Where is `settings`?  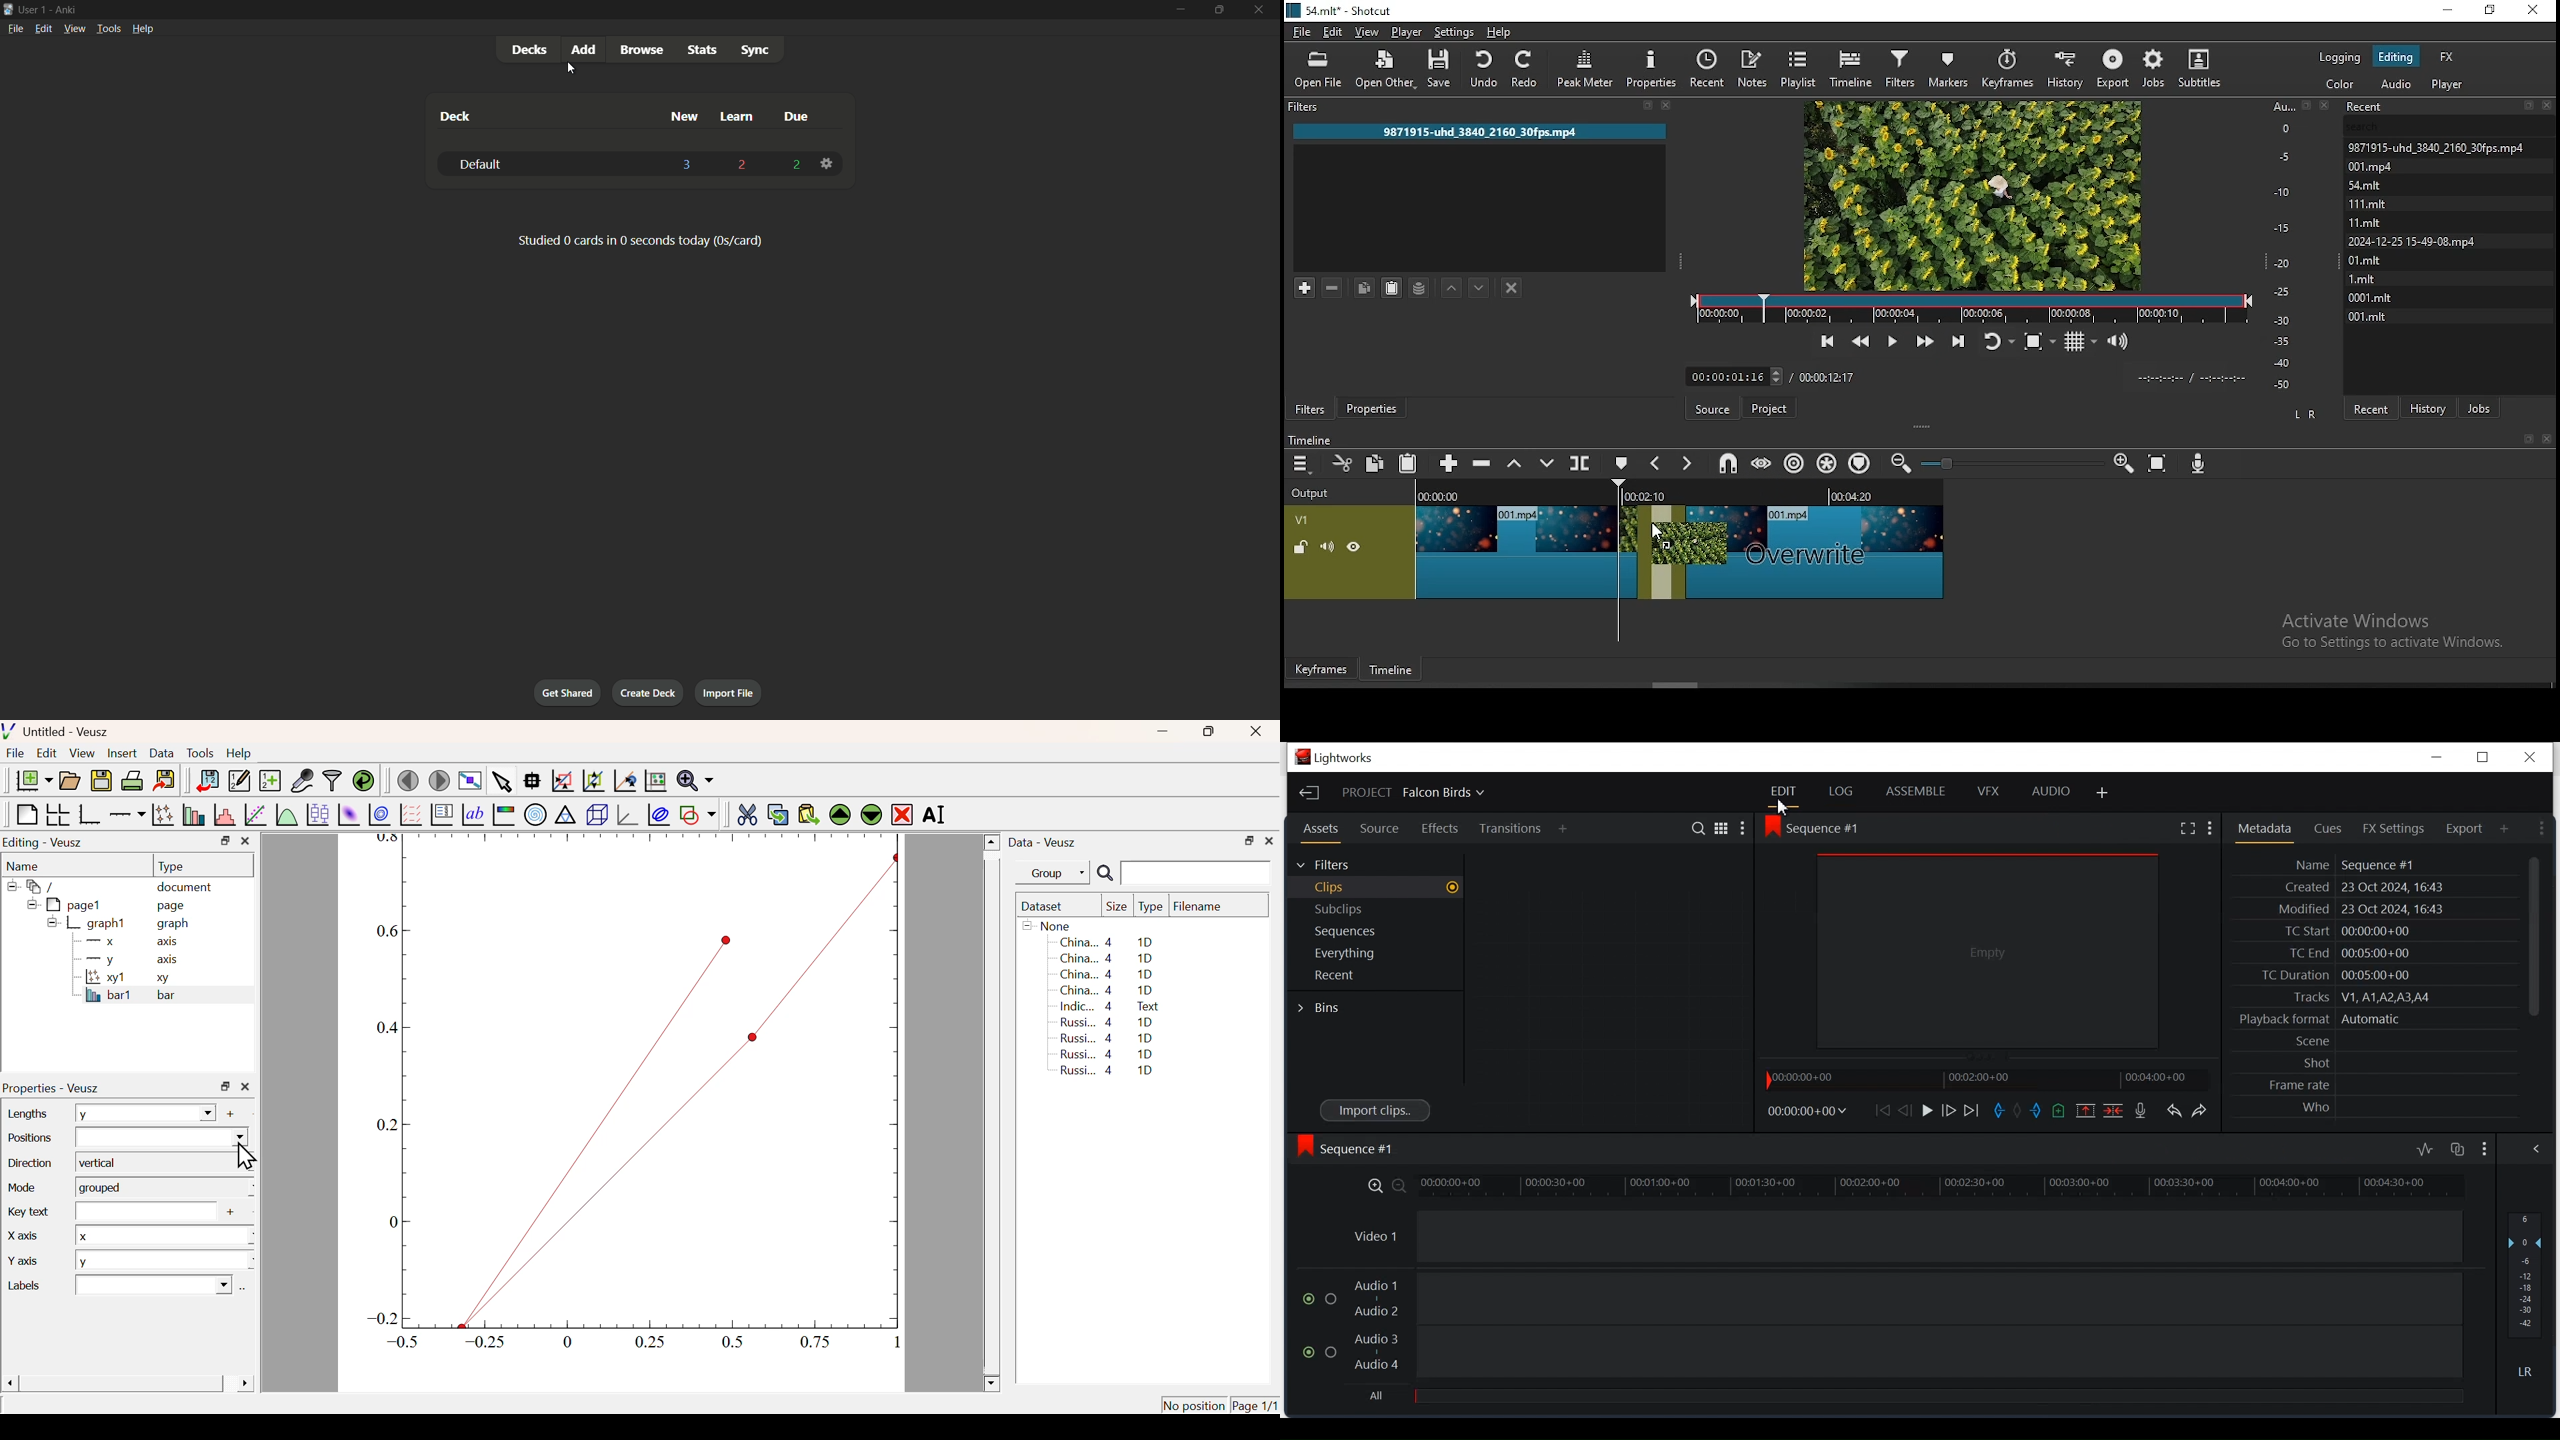
settings is located at coordinates (829, 164).